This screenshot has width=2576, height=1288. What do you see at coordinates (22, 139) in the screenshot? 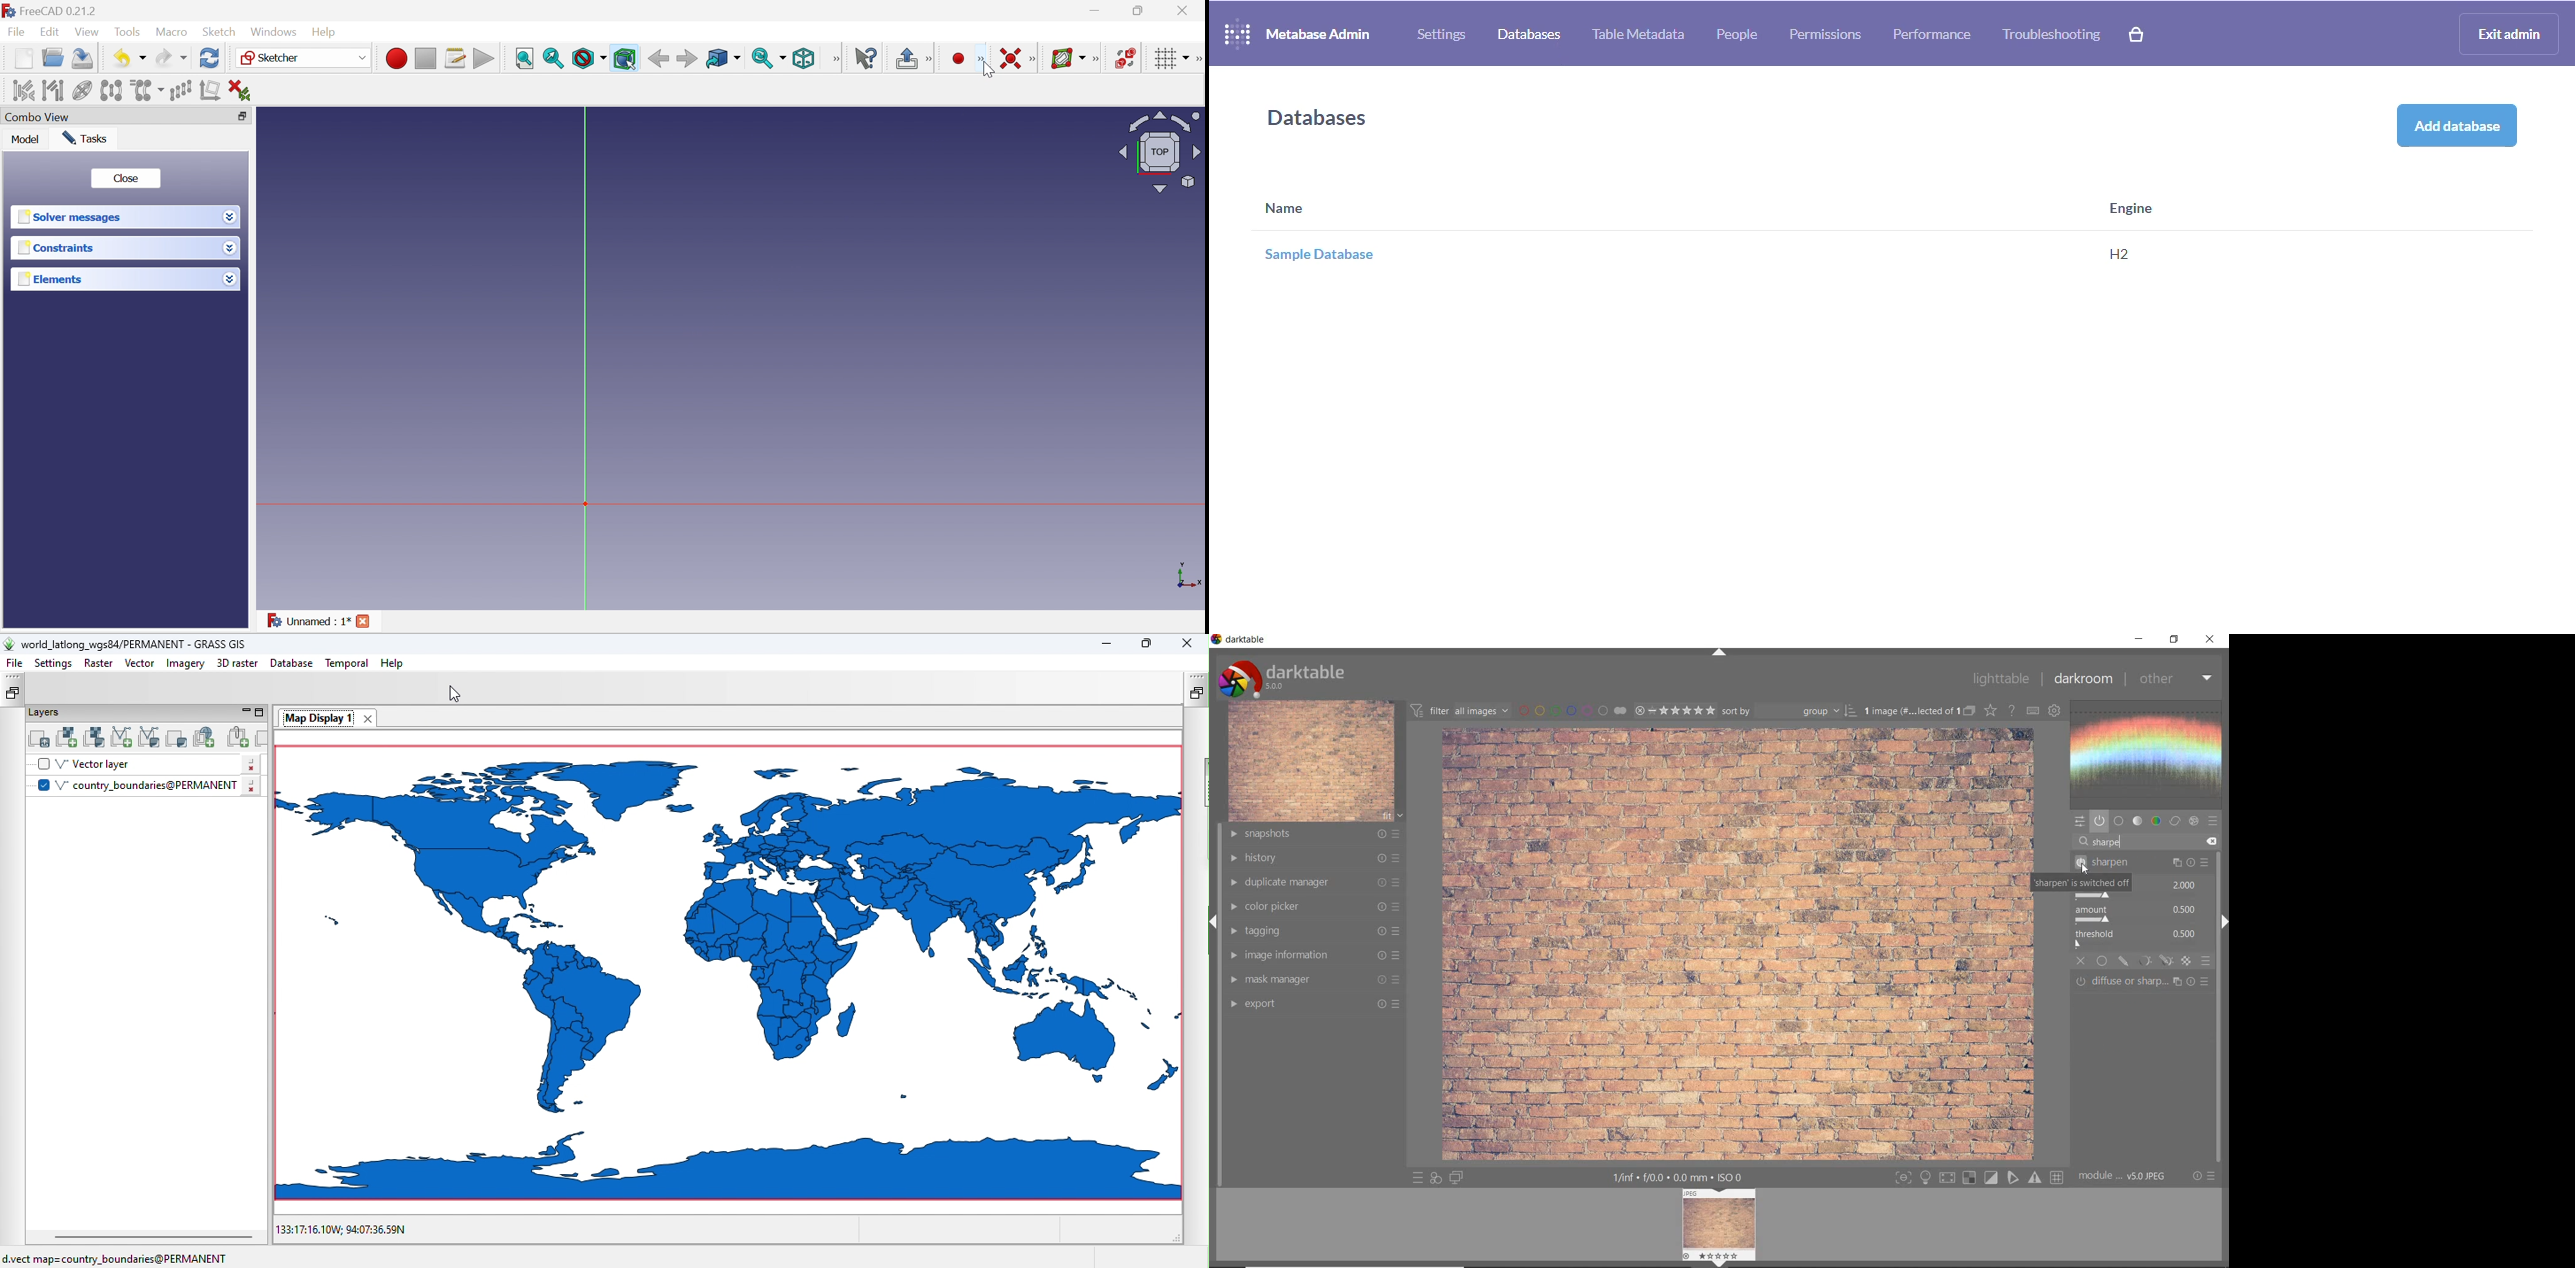
I see `Model` at bounding box center [22, 139].